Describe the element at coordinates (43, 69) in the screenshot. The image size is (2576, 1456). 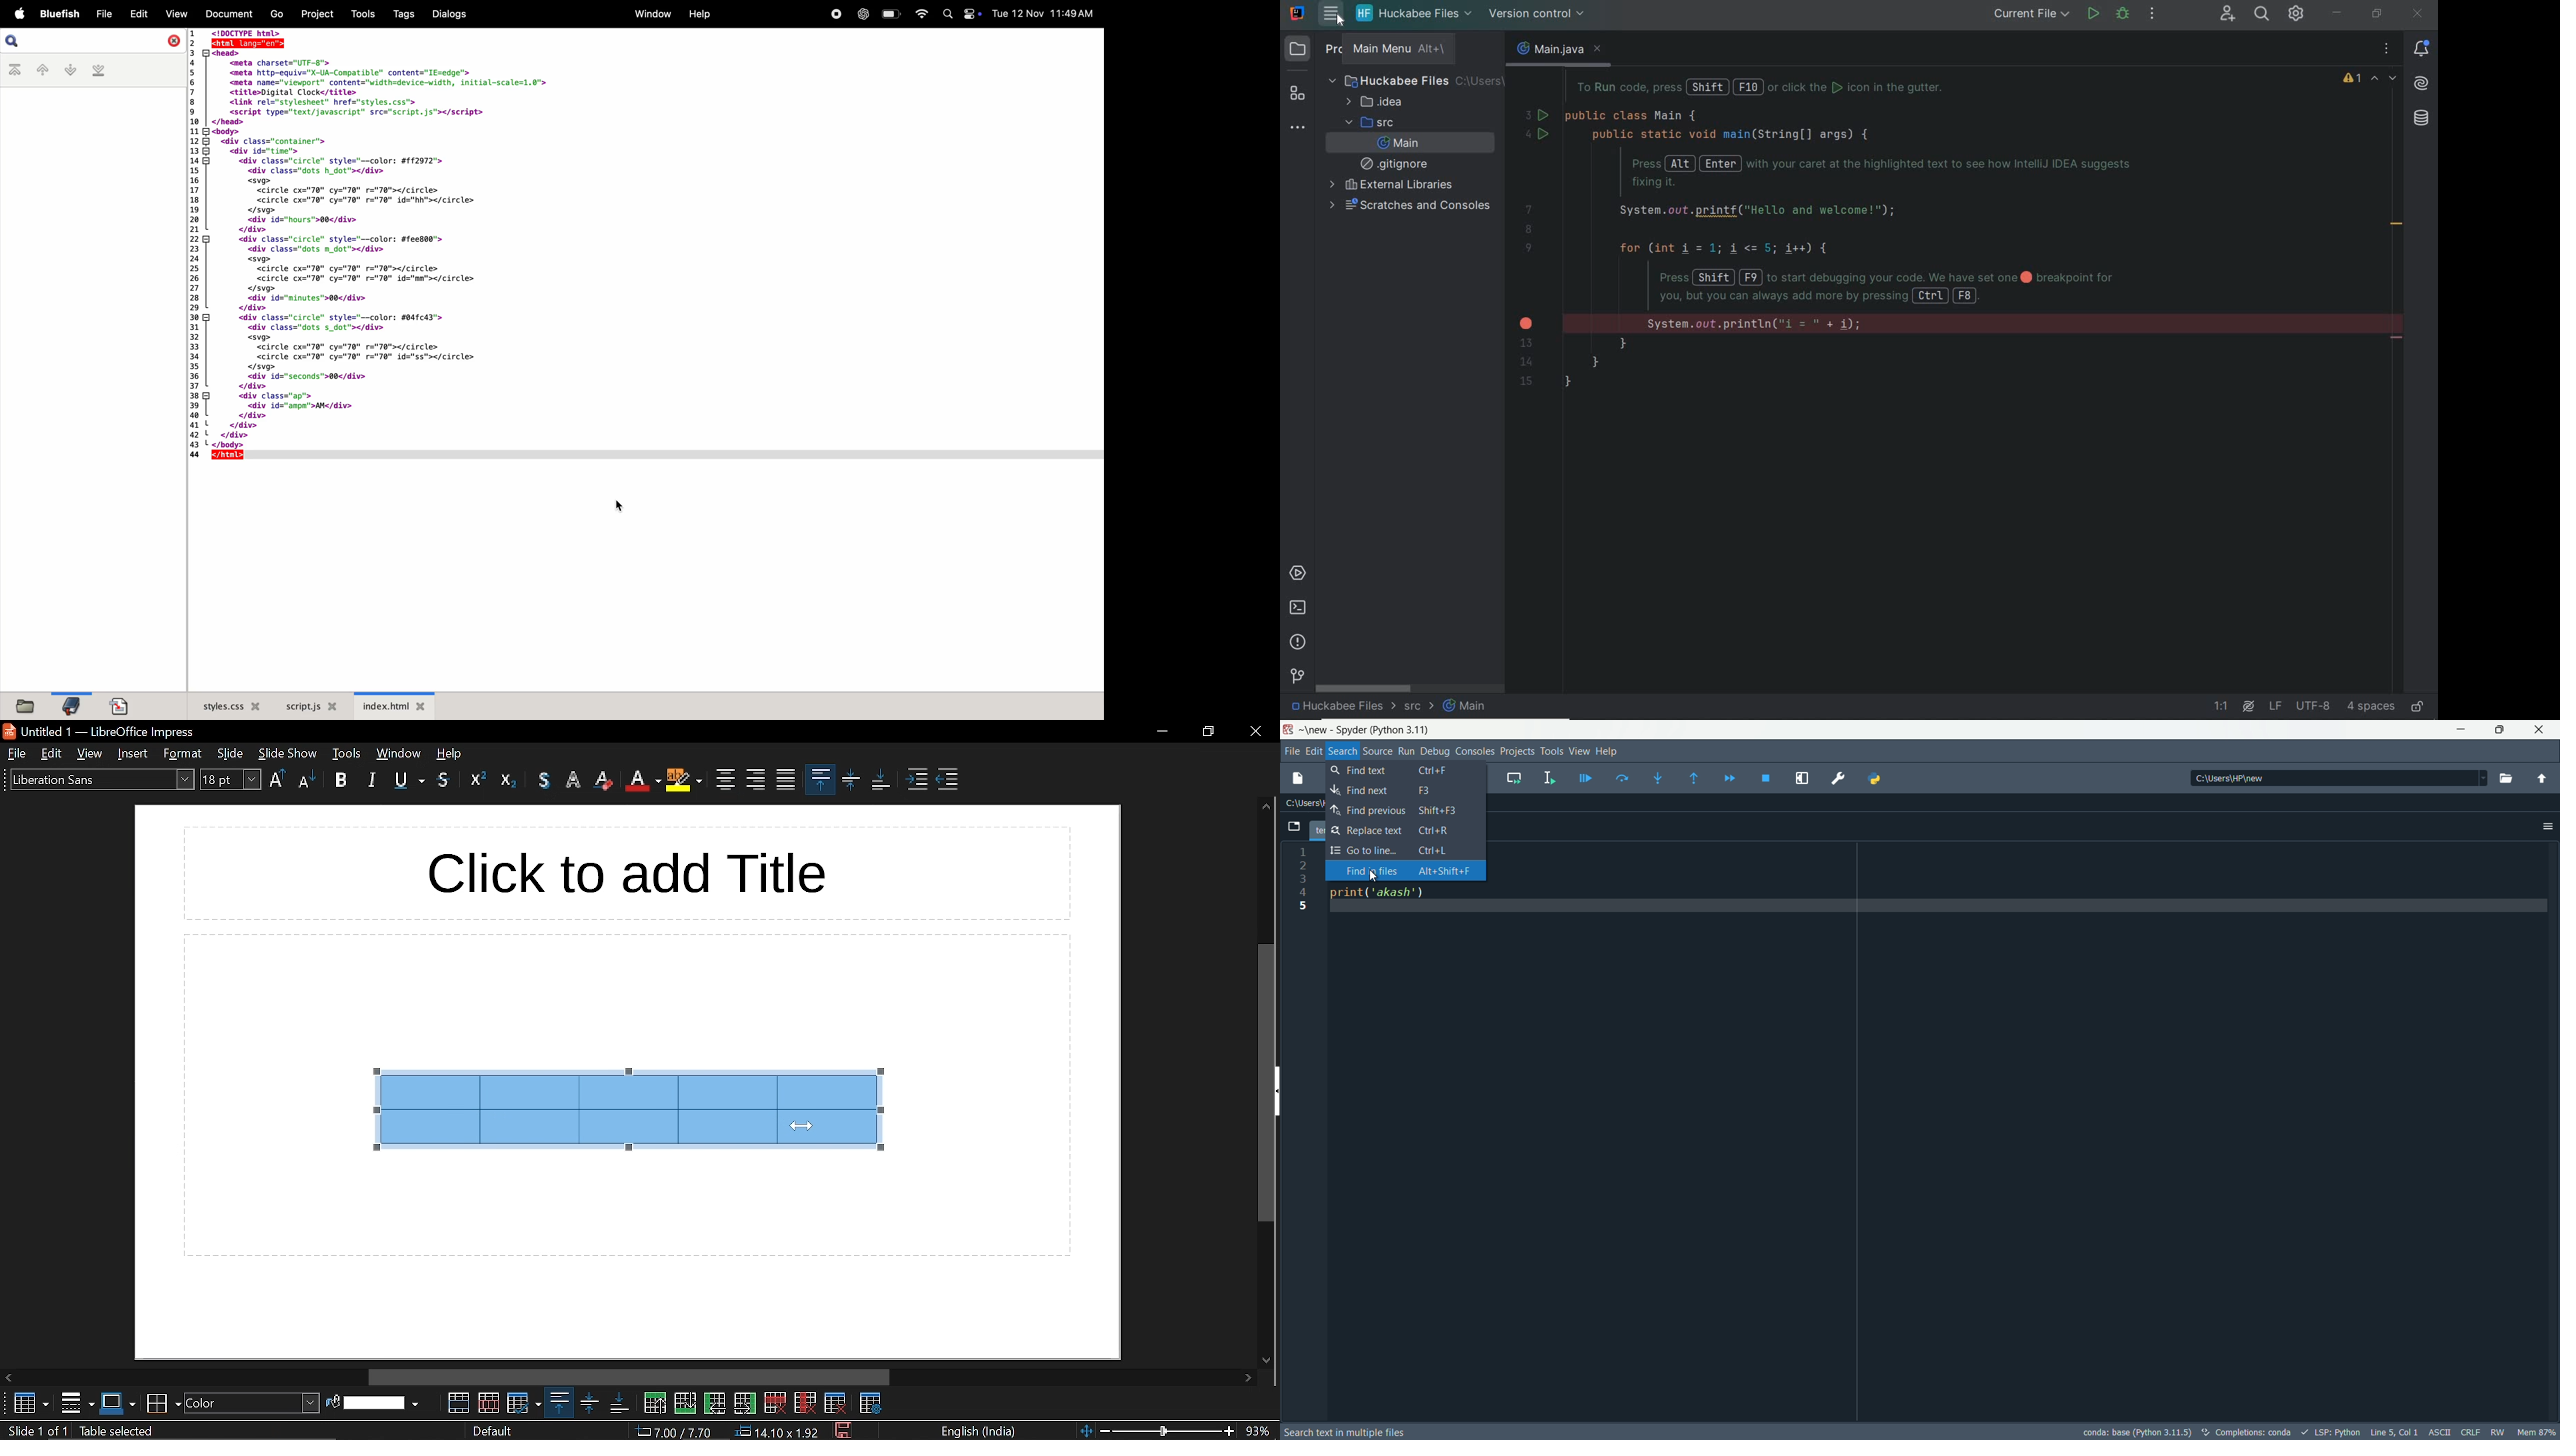
I see `previous bookmark` at that location.